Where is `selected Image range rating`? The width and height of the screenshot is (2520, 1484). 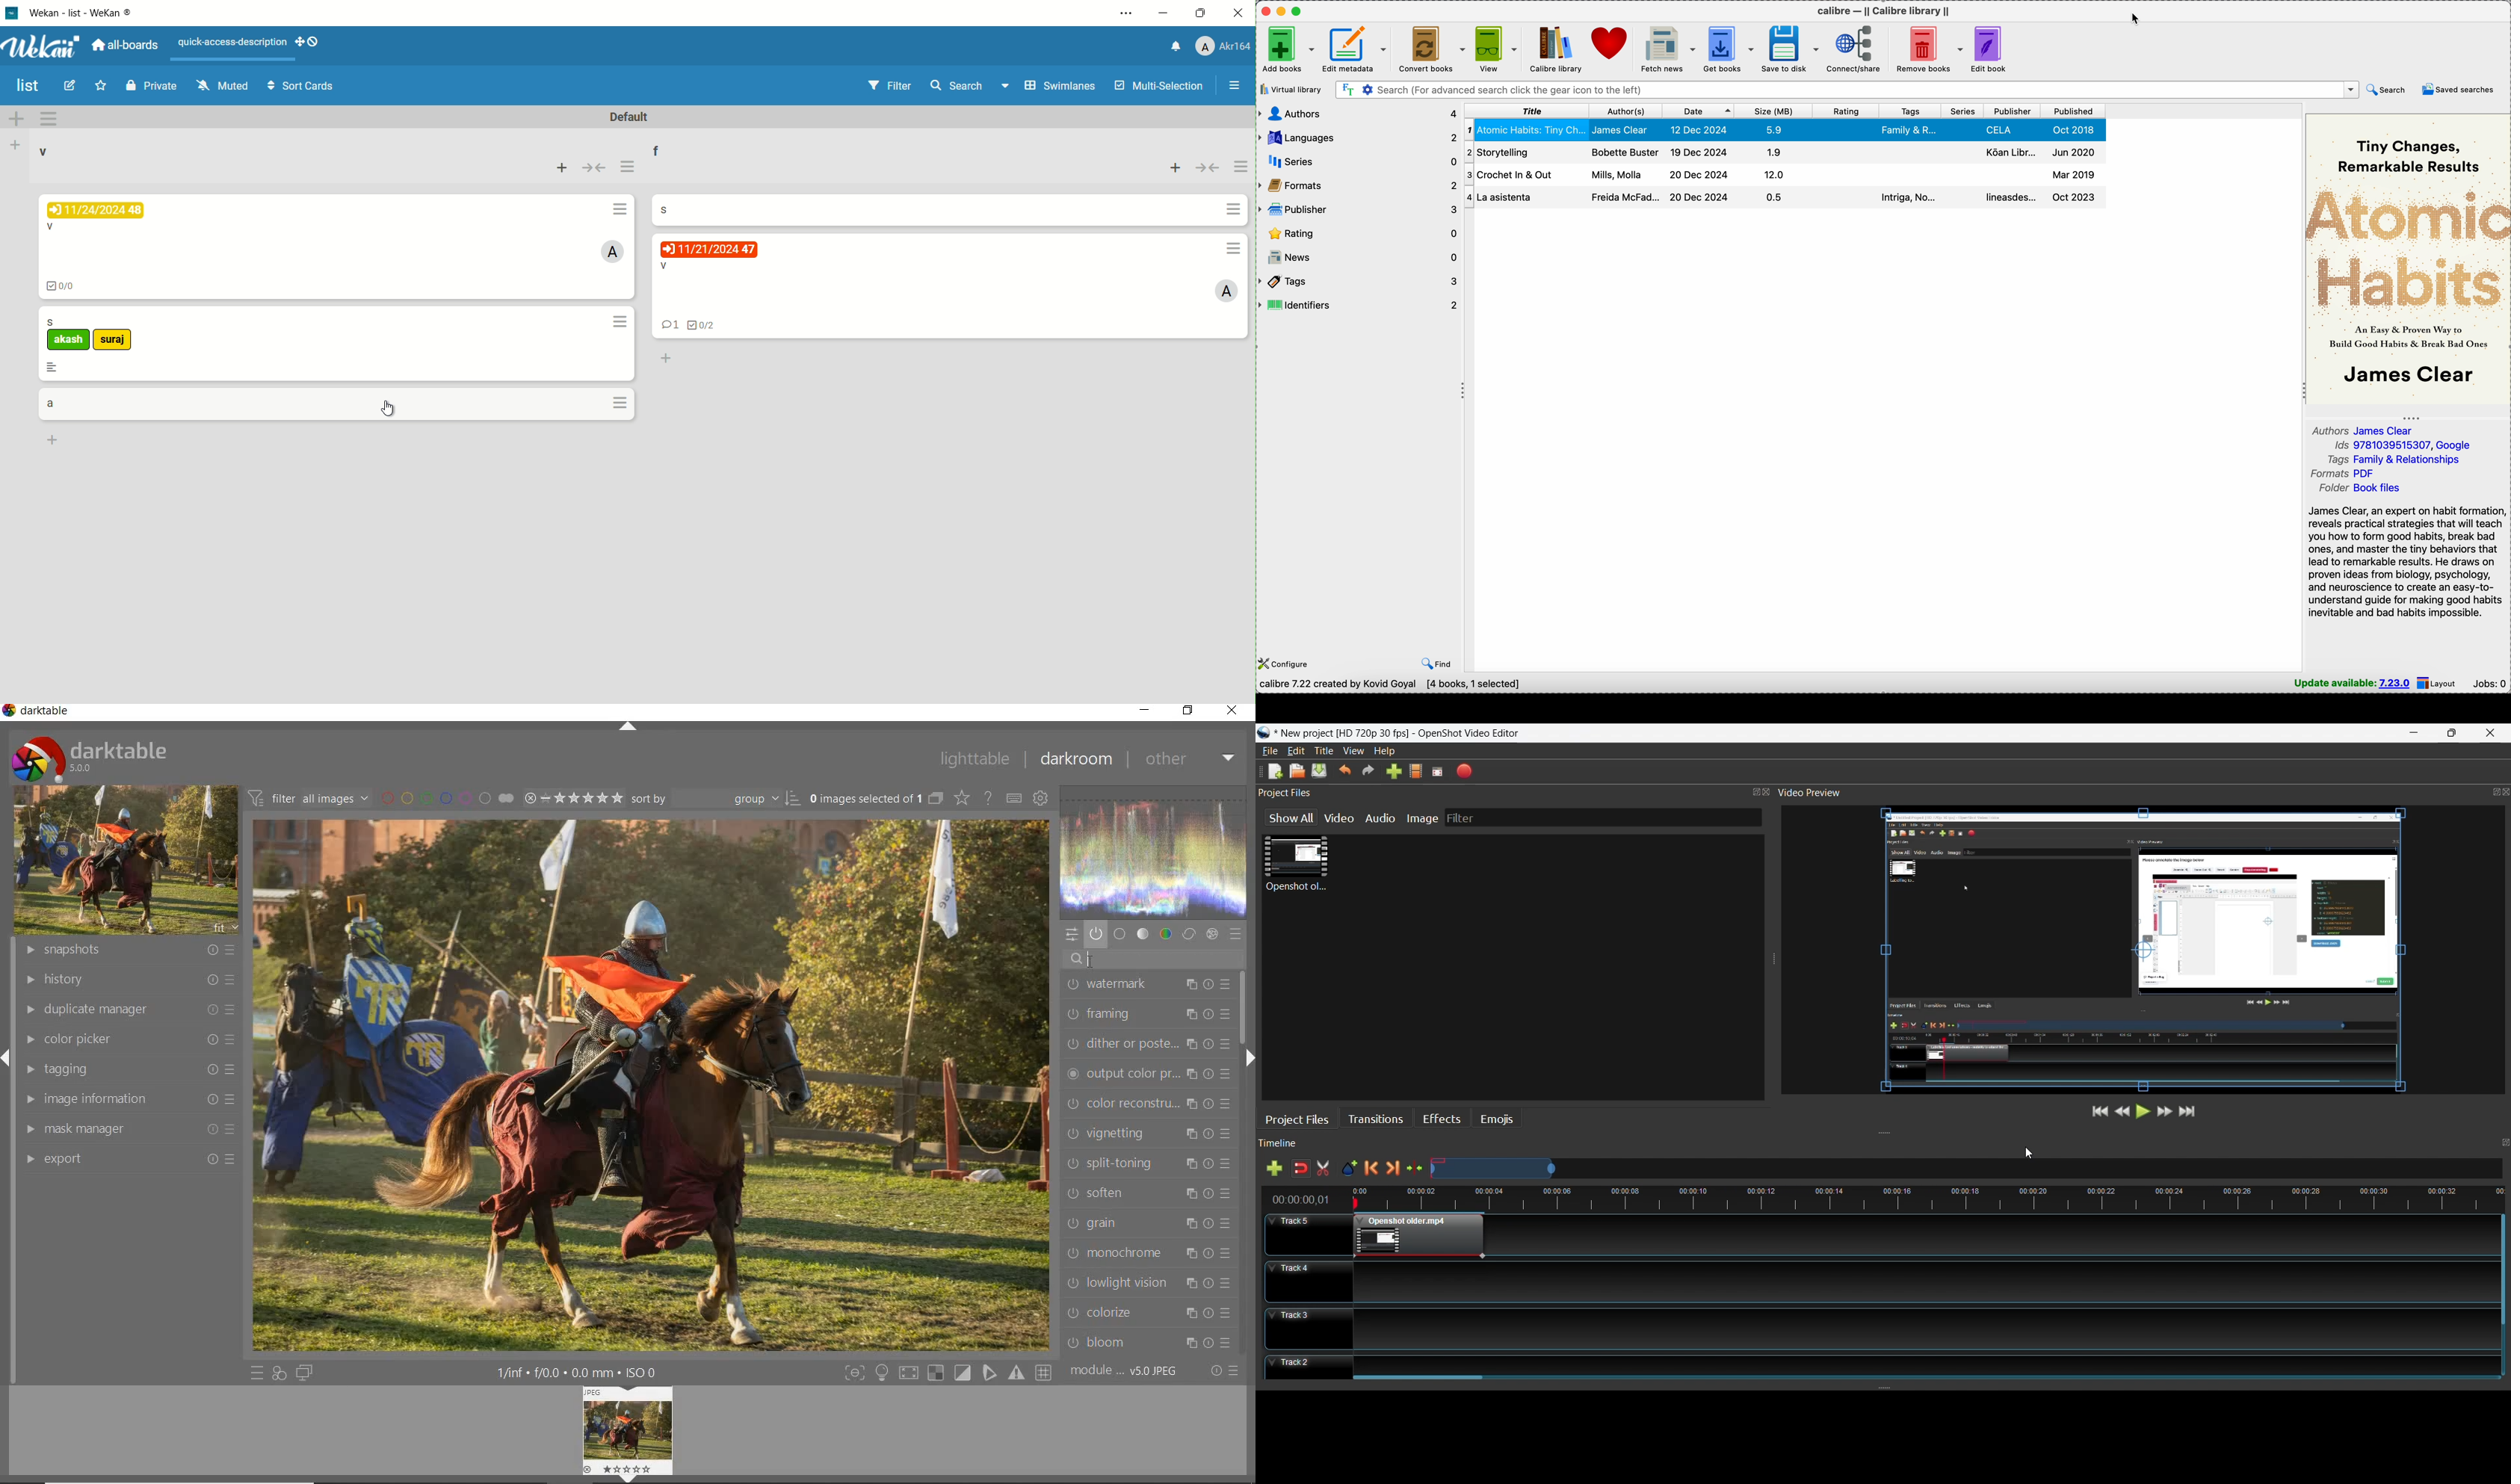 selected Image range rating is located at coordinates (572, 797).